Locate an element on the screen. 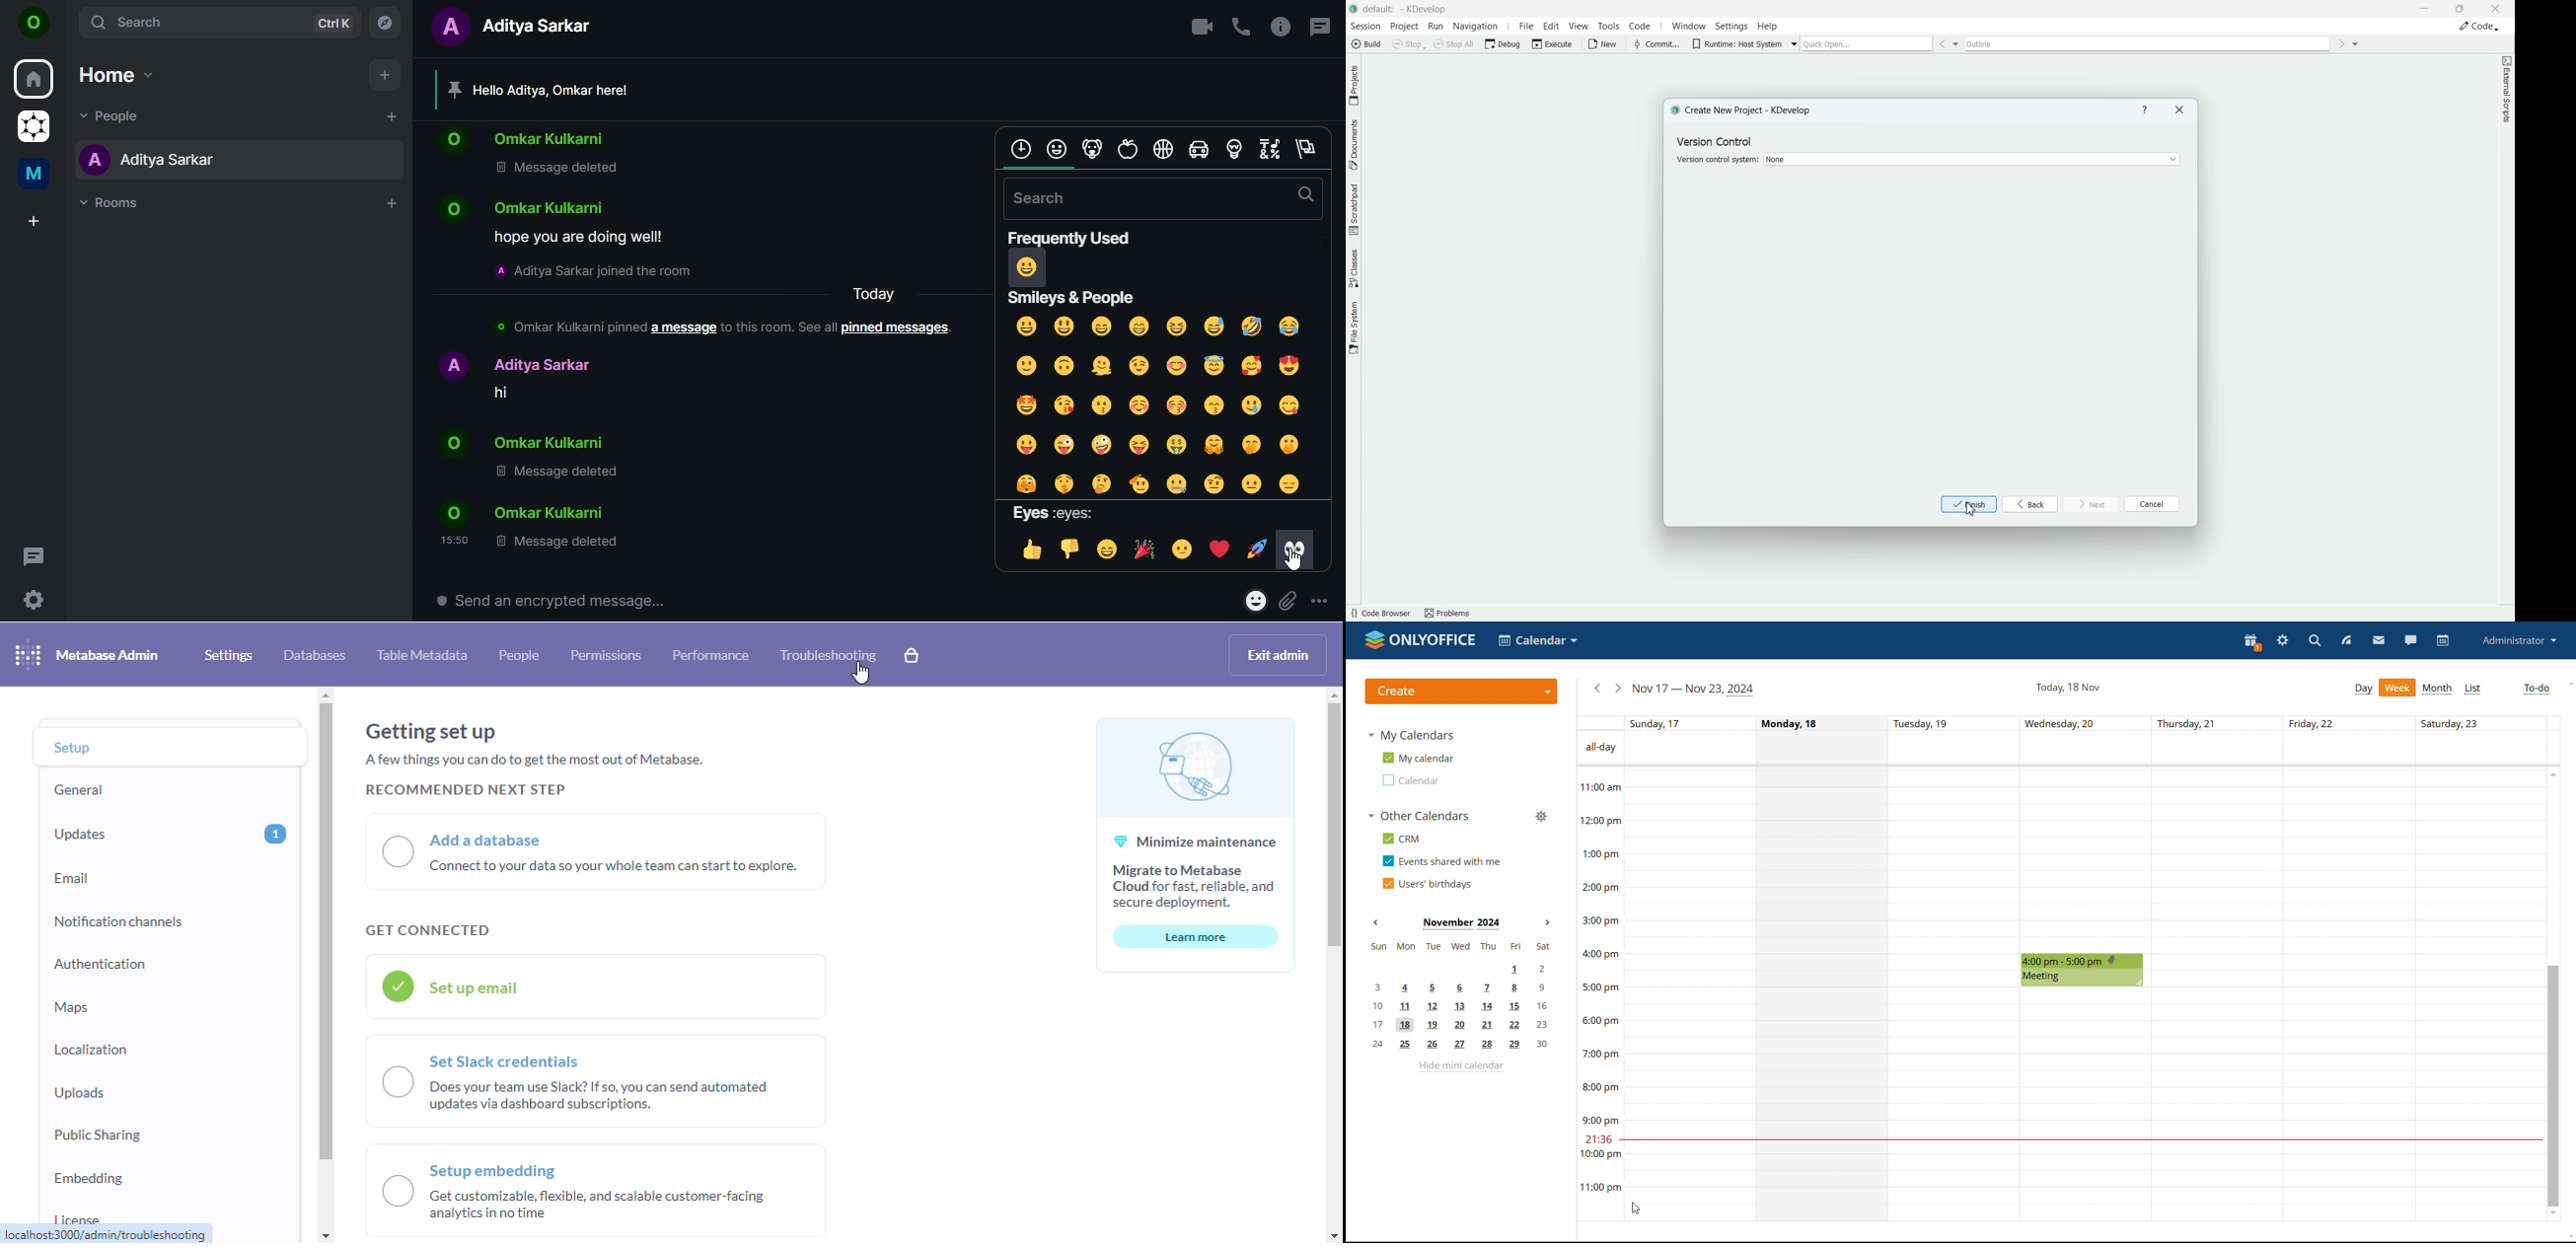  face with open mouth and hand over mouth is located at coordinates (1290, 444).